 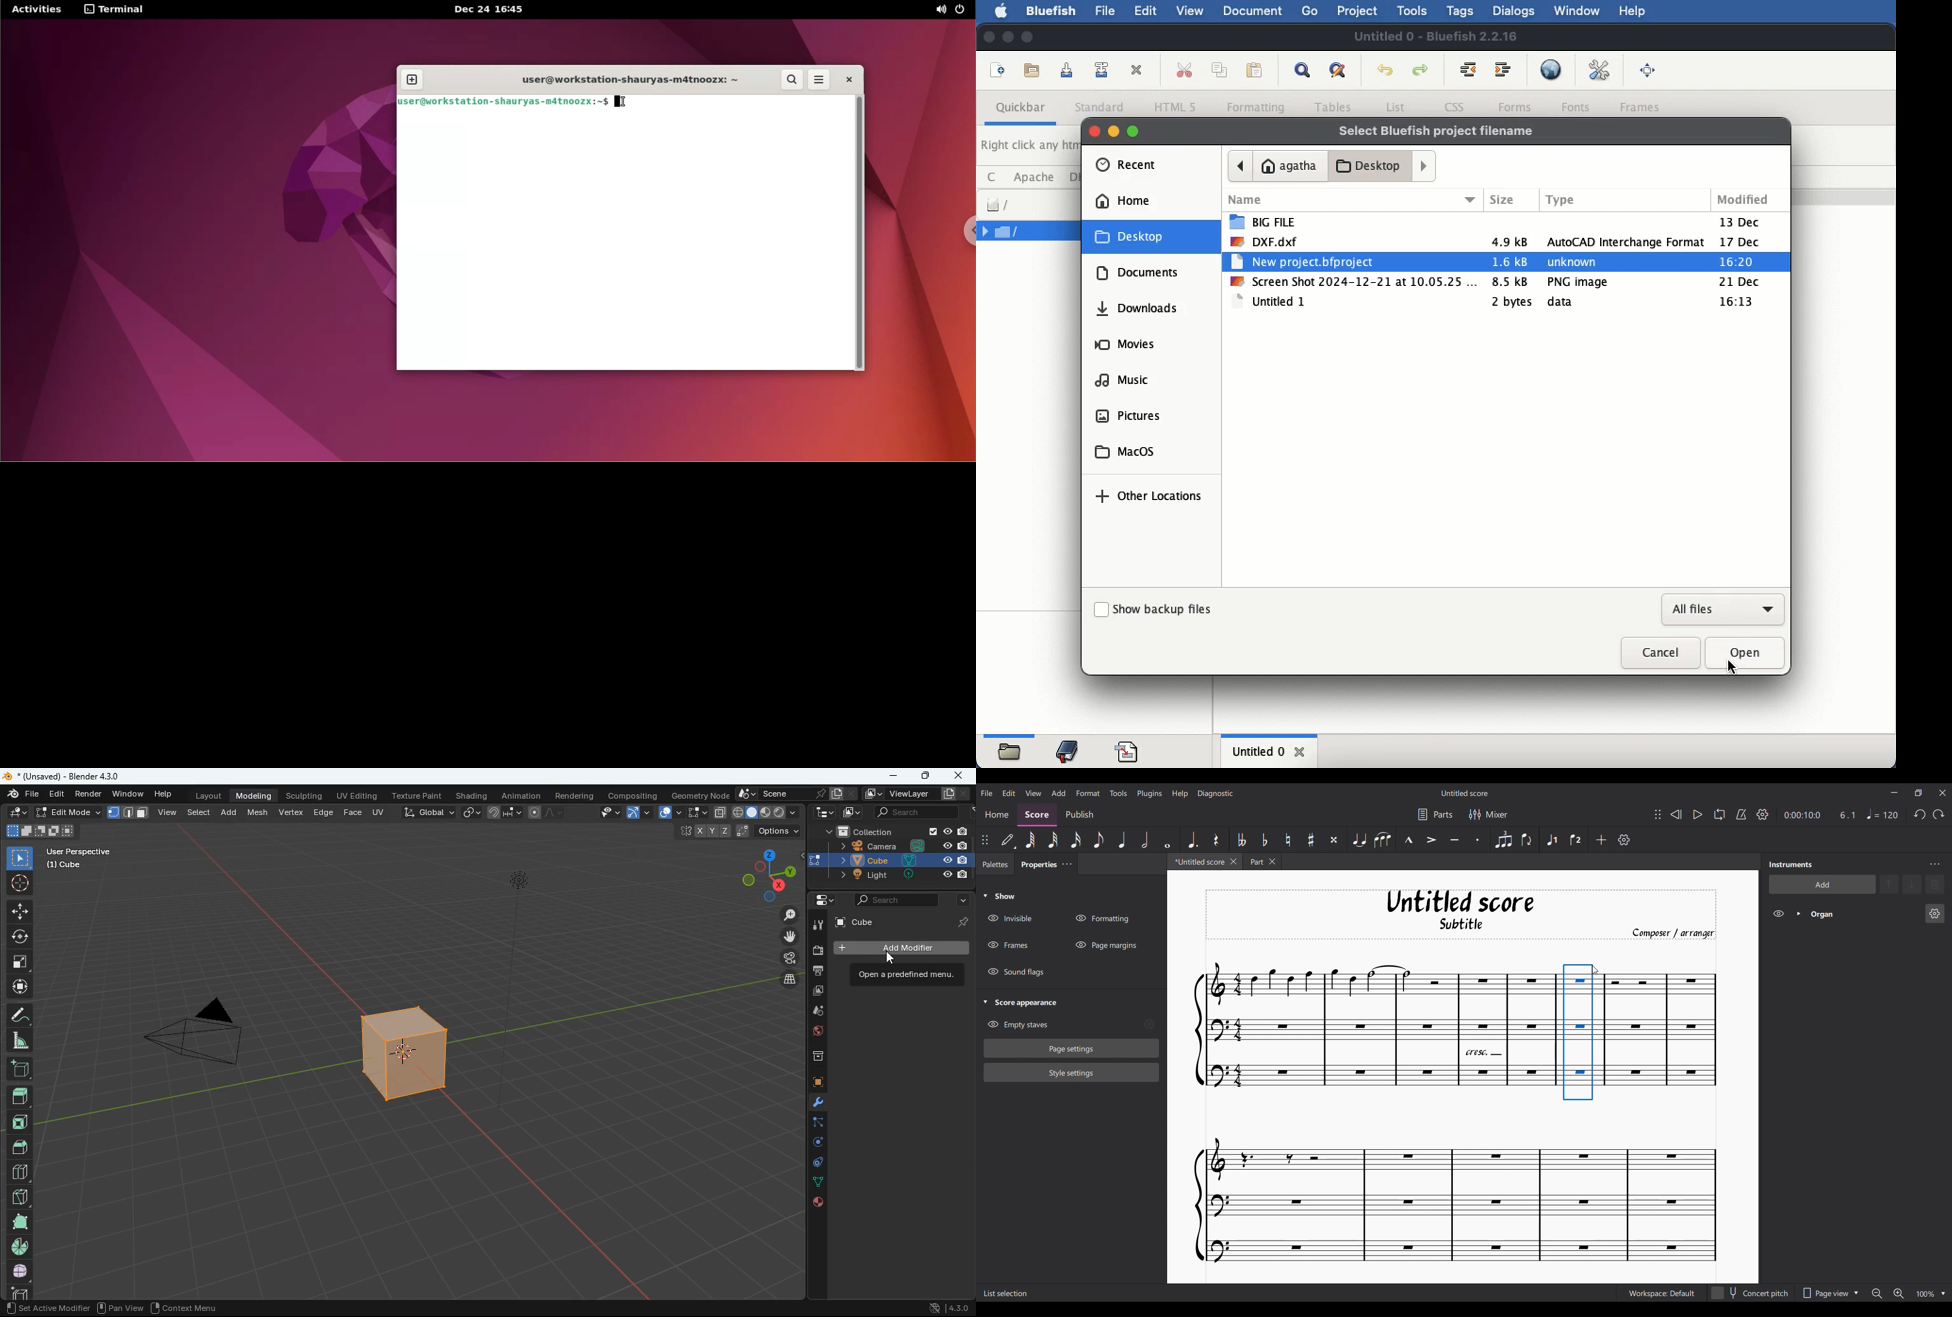 I want to click on cancel, so click(x=1660, y=652).